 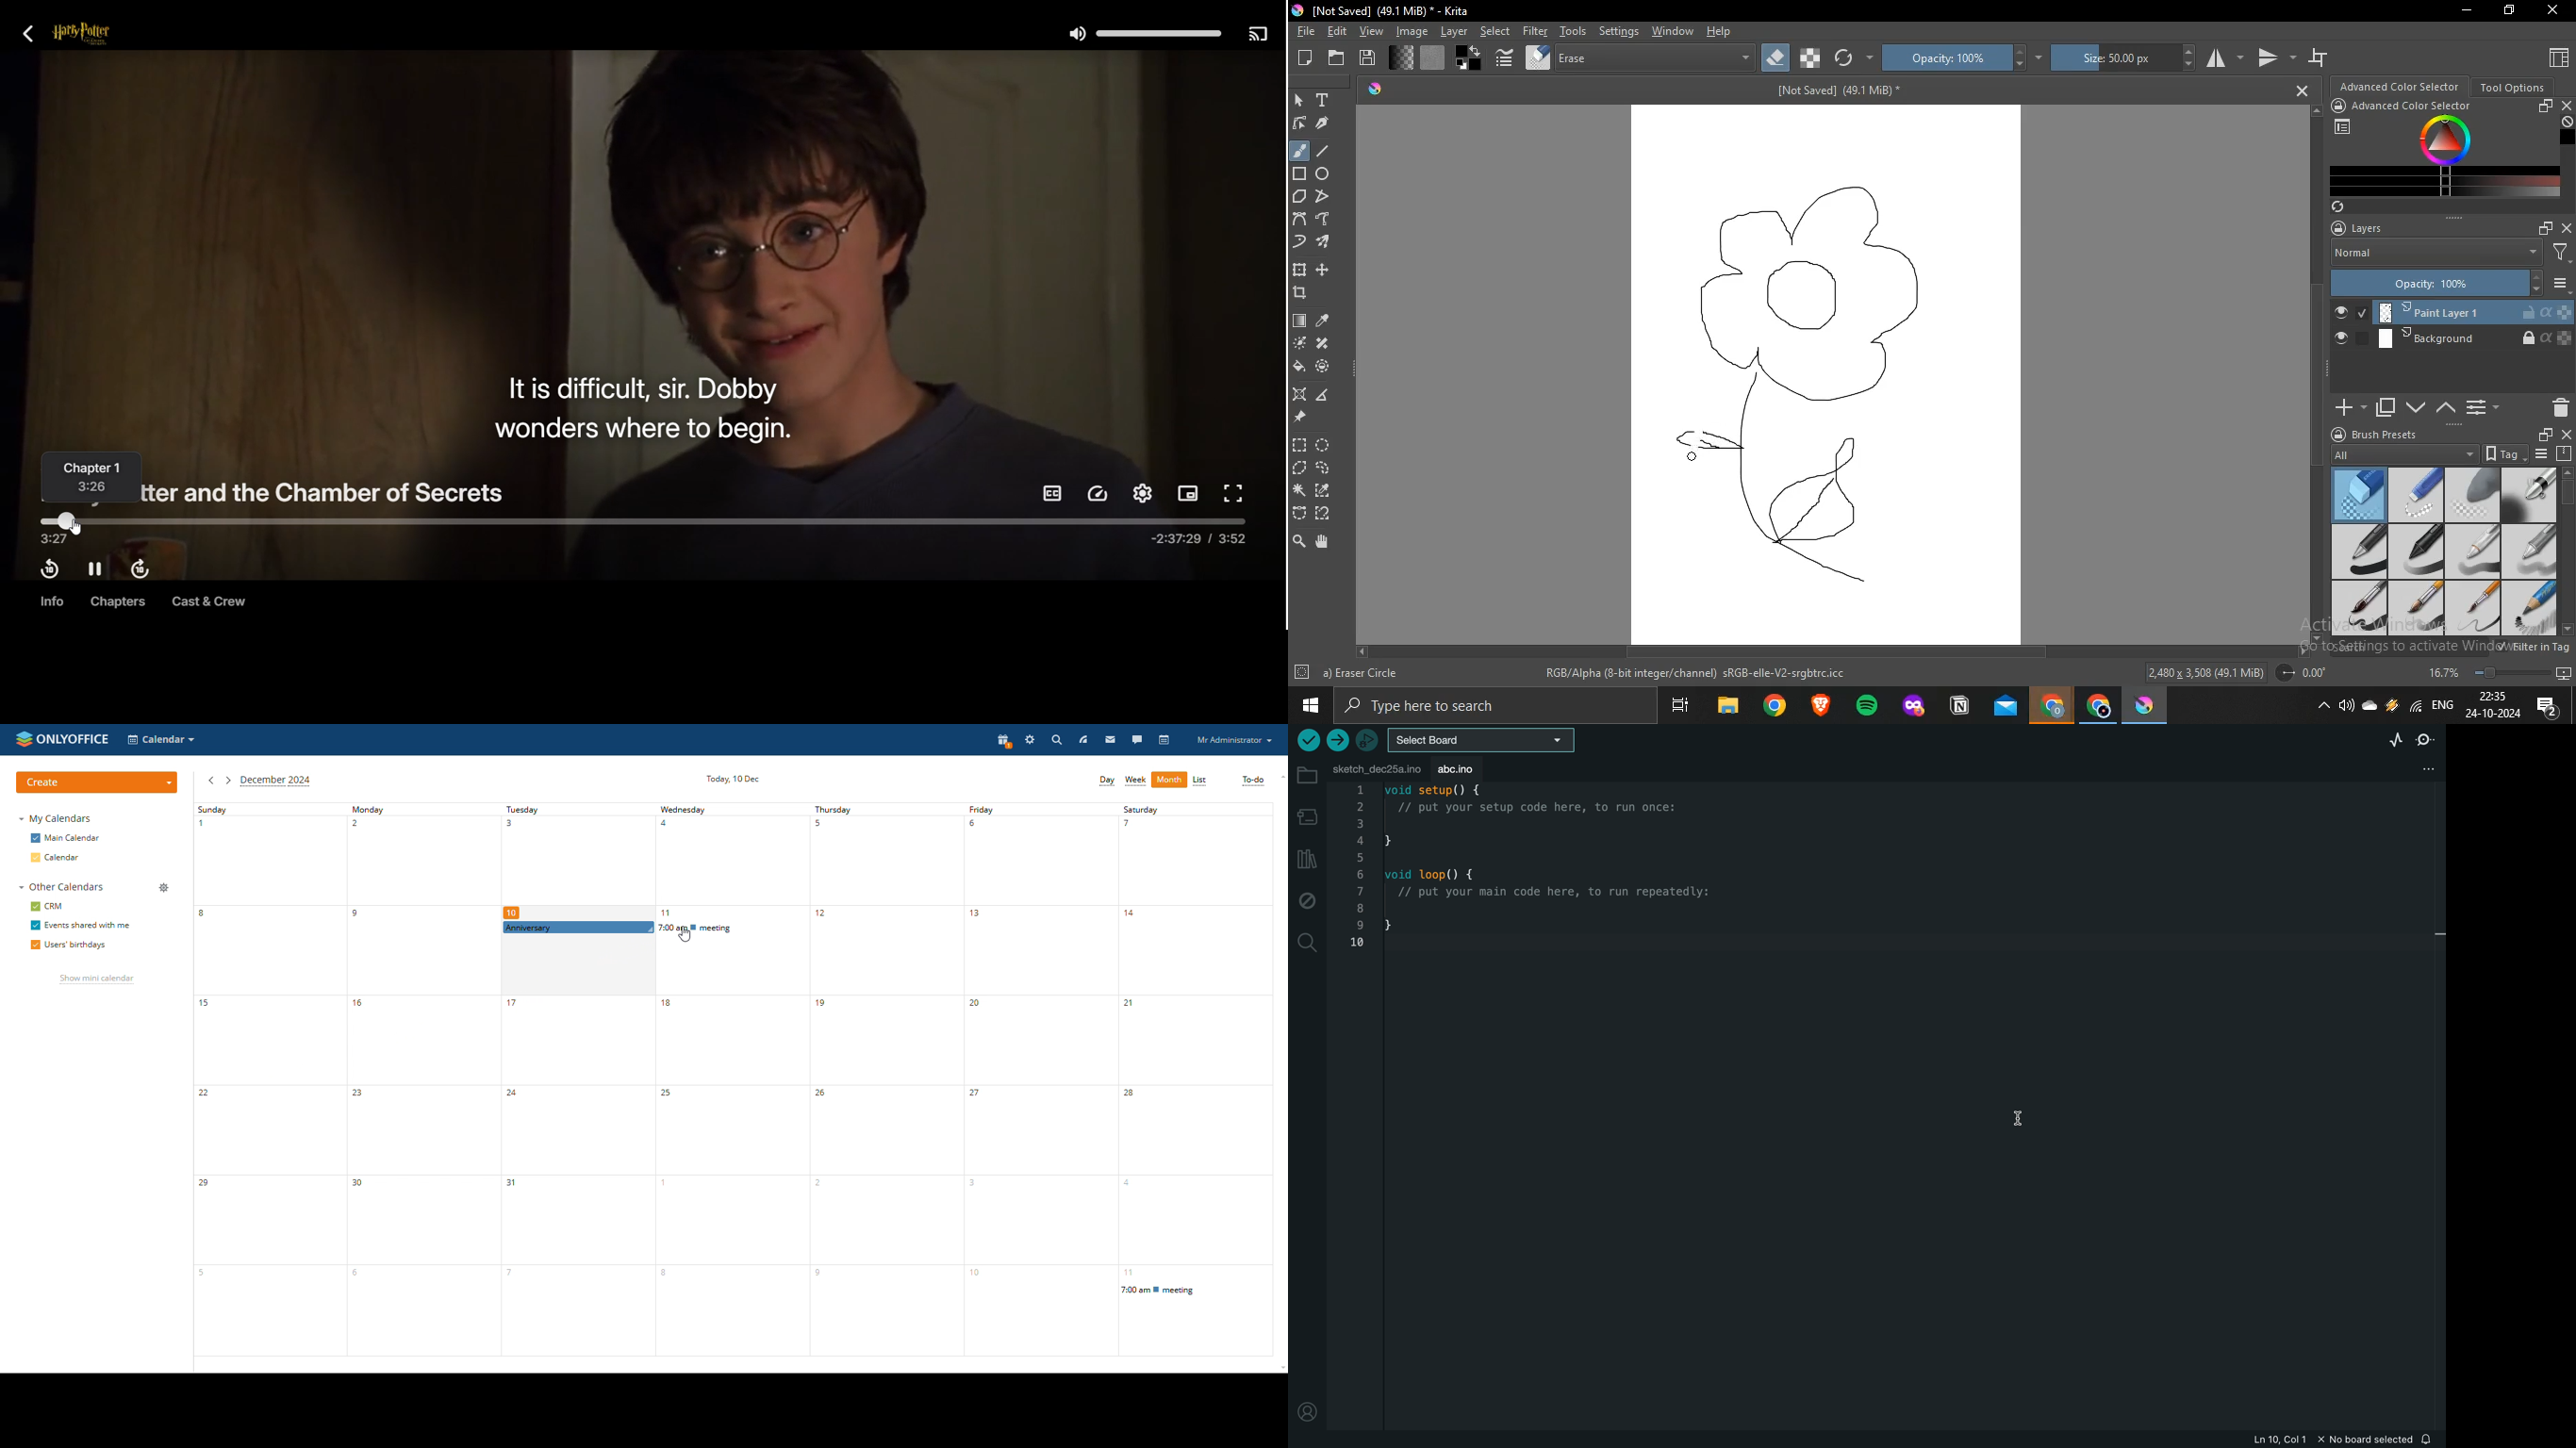 I want to click on basic 3 flow, so click(x=2473, y=551).